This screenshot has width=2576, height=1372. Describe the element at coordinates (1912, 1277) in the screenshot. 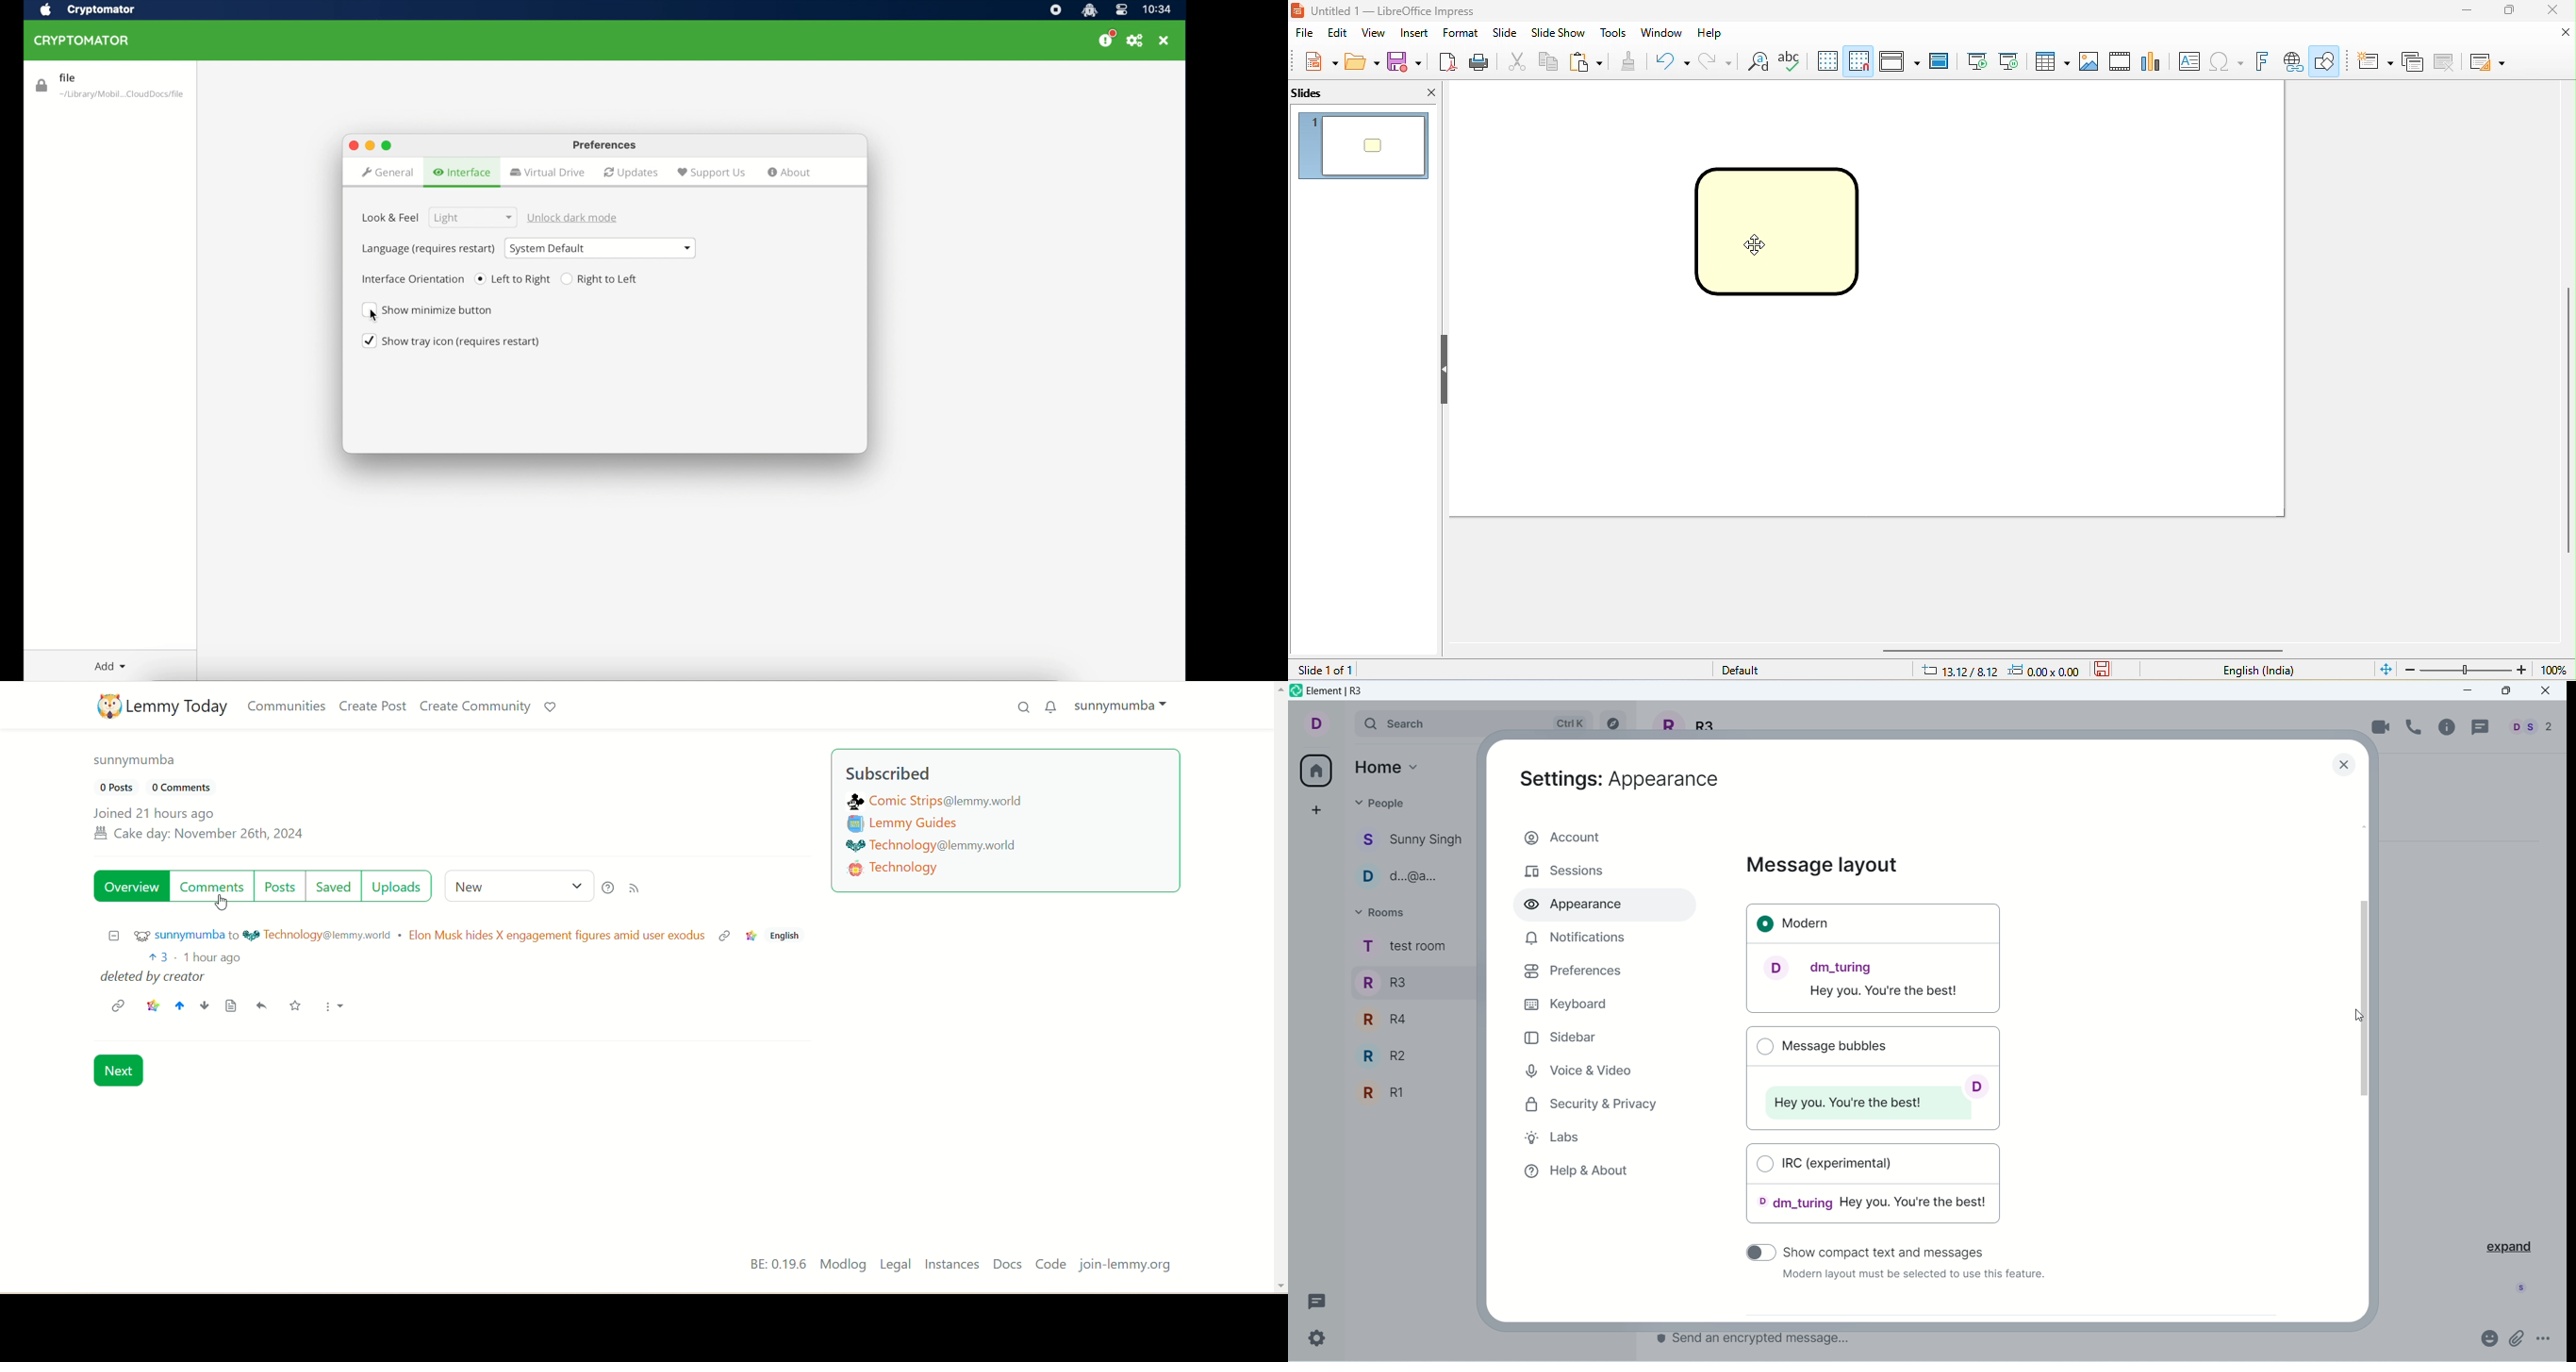

I see `text` at that location.